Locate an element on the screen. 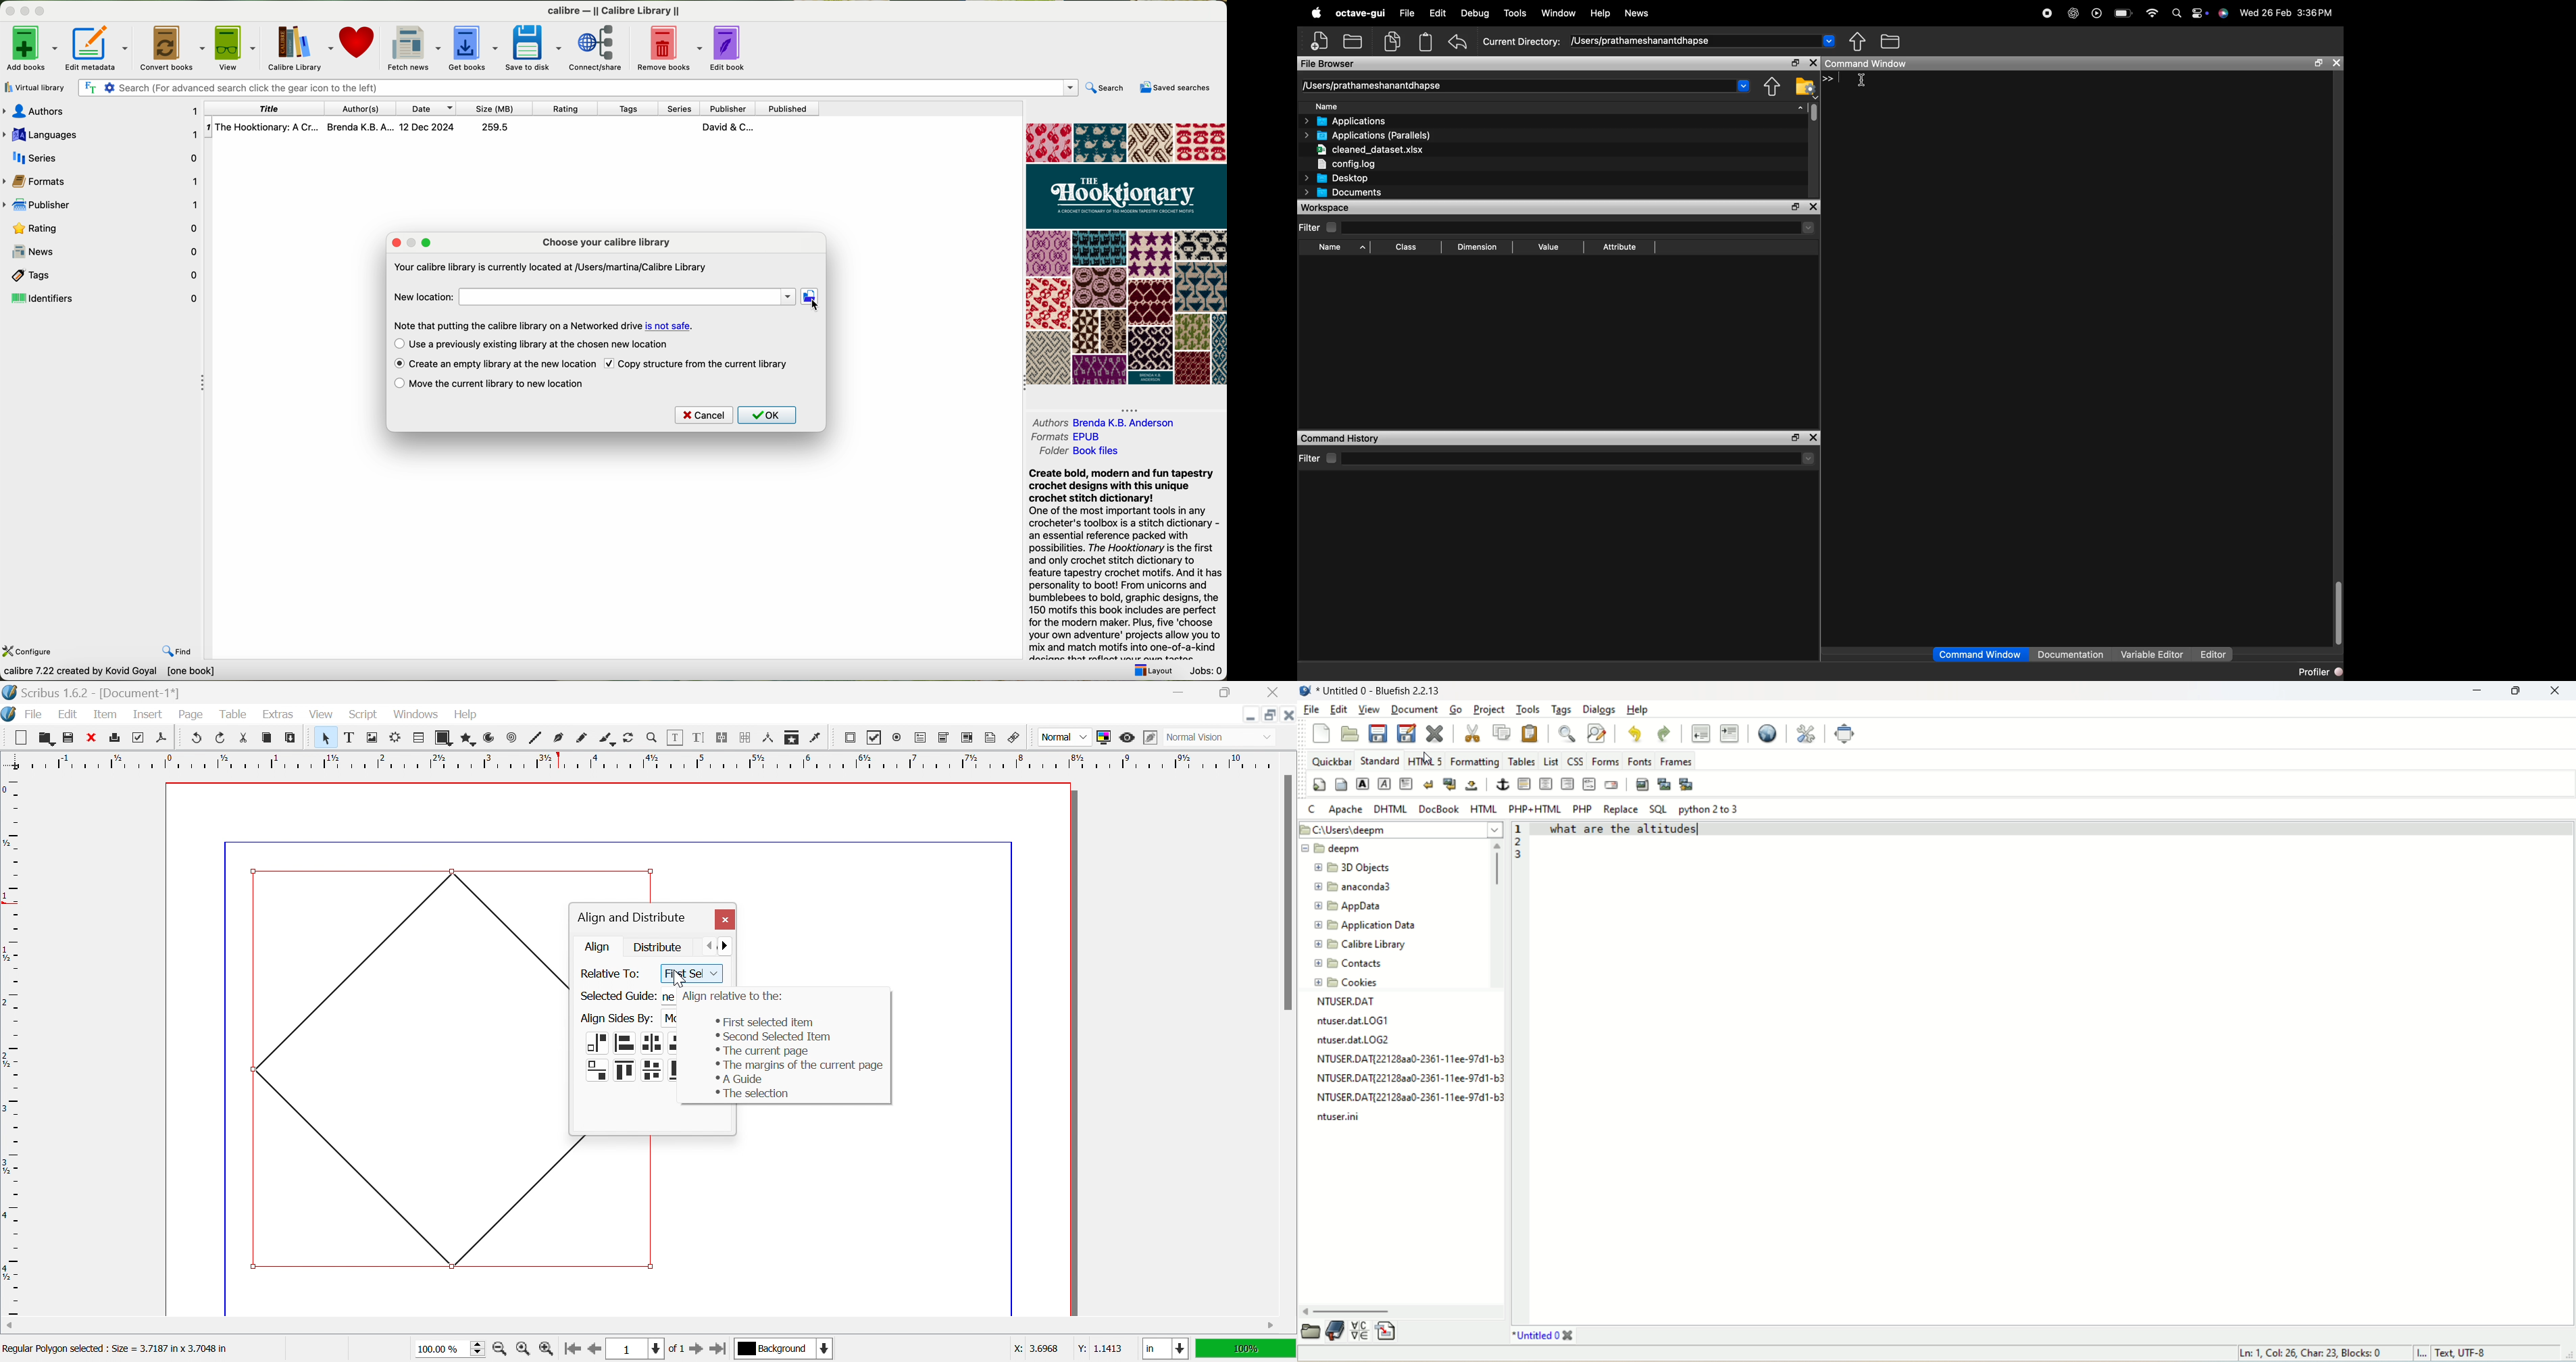 Image resolution: width=2576 pixels, height=1372 pixels. PDF List box is located at coordinates (967, 737).